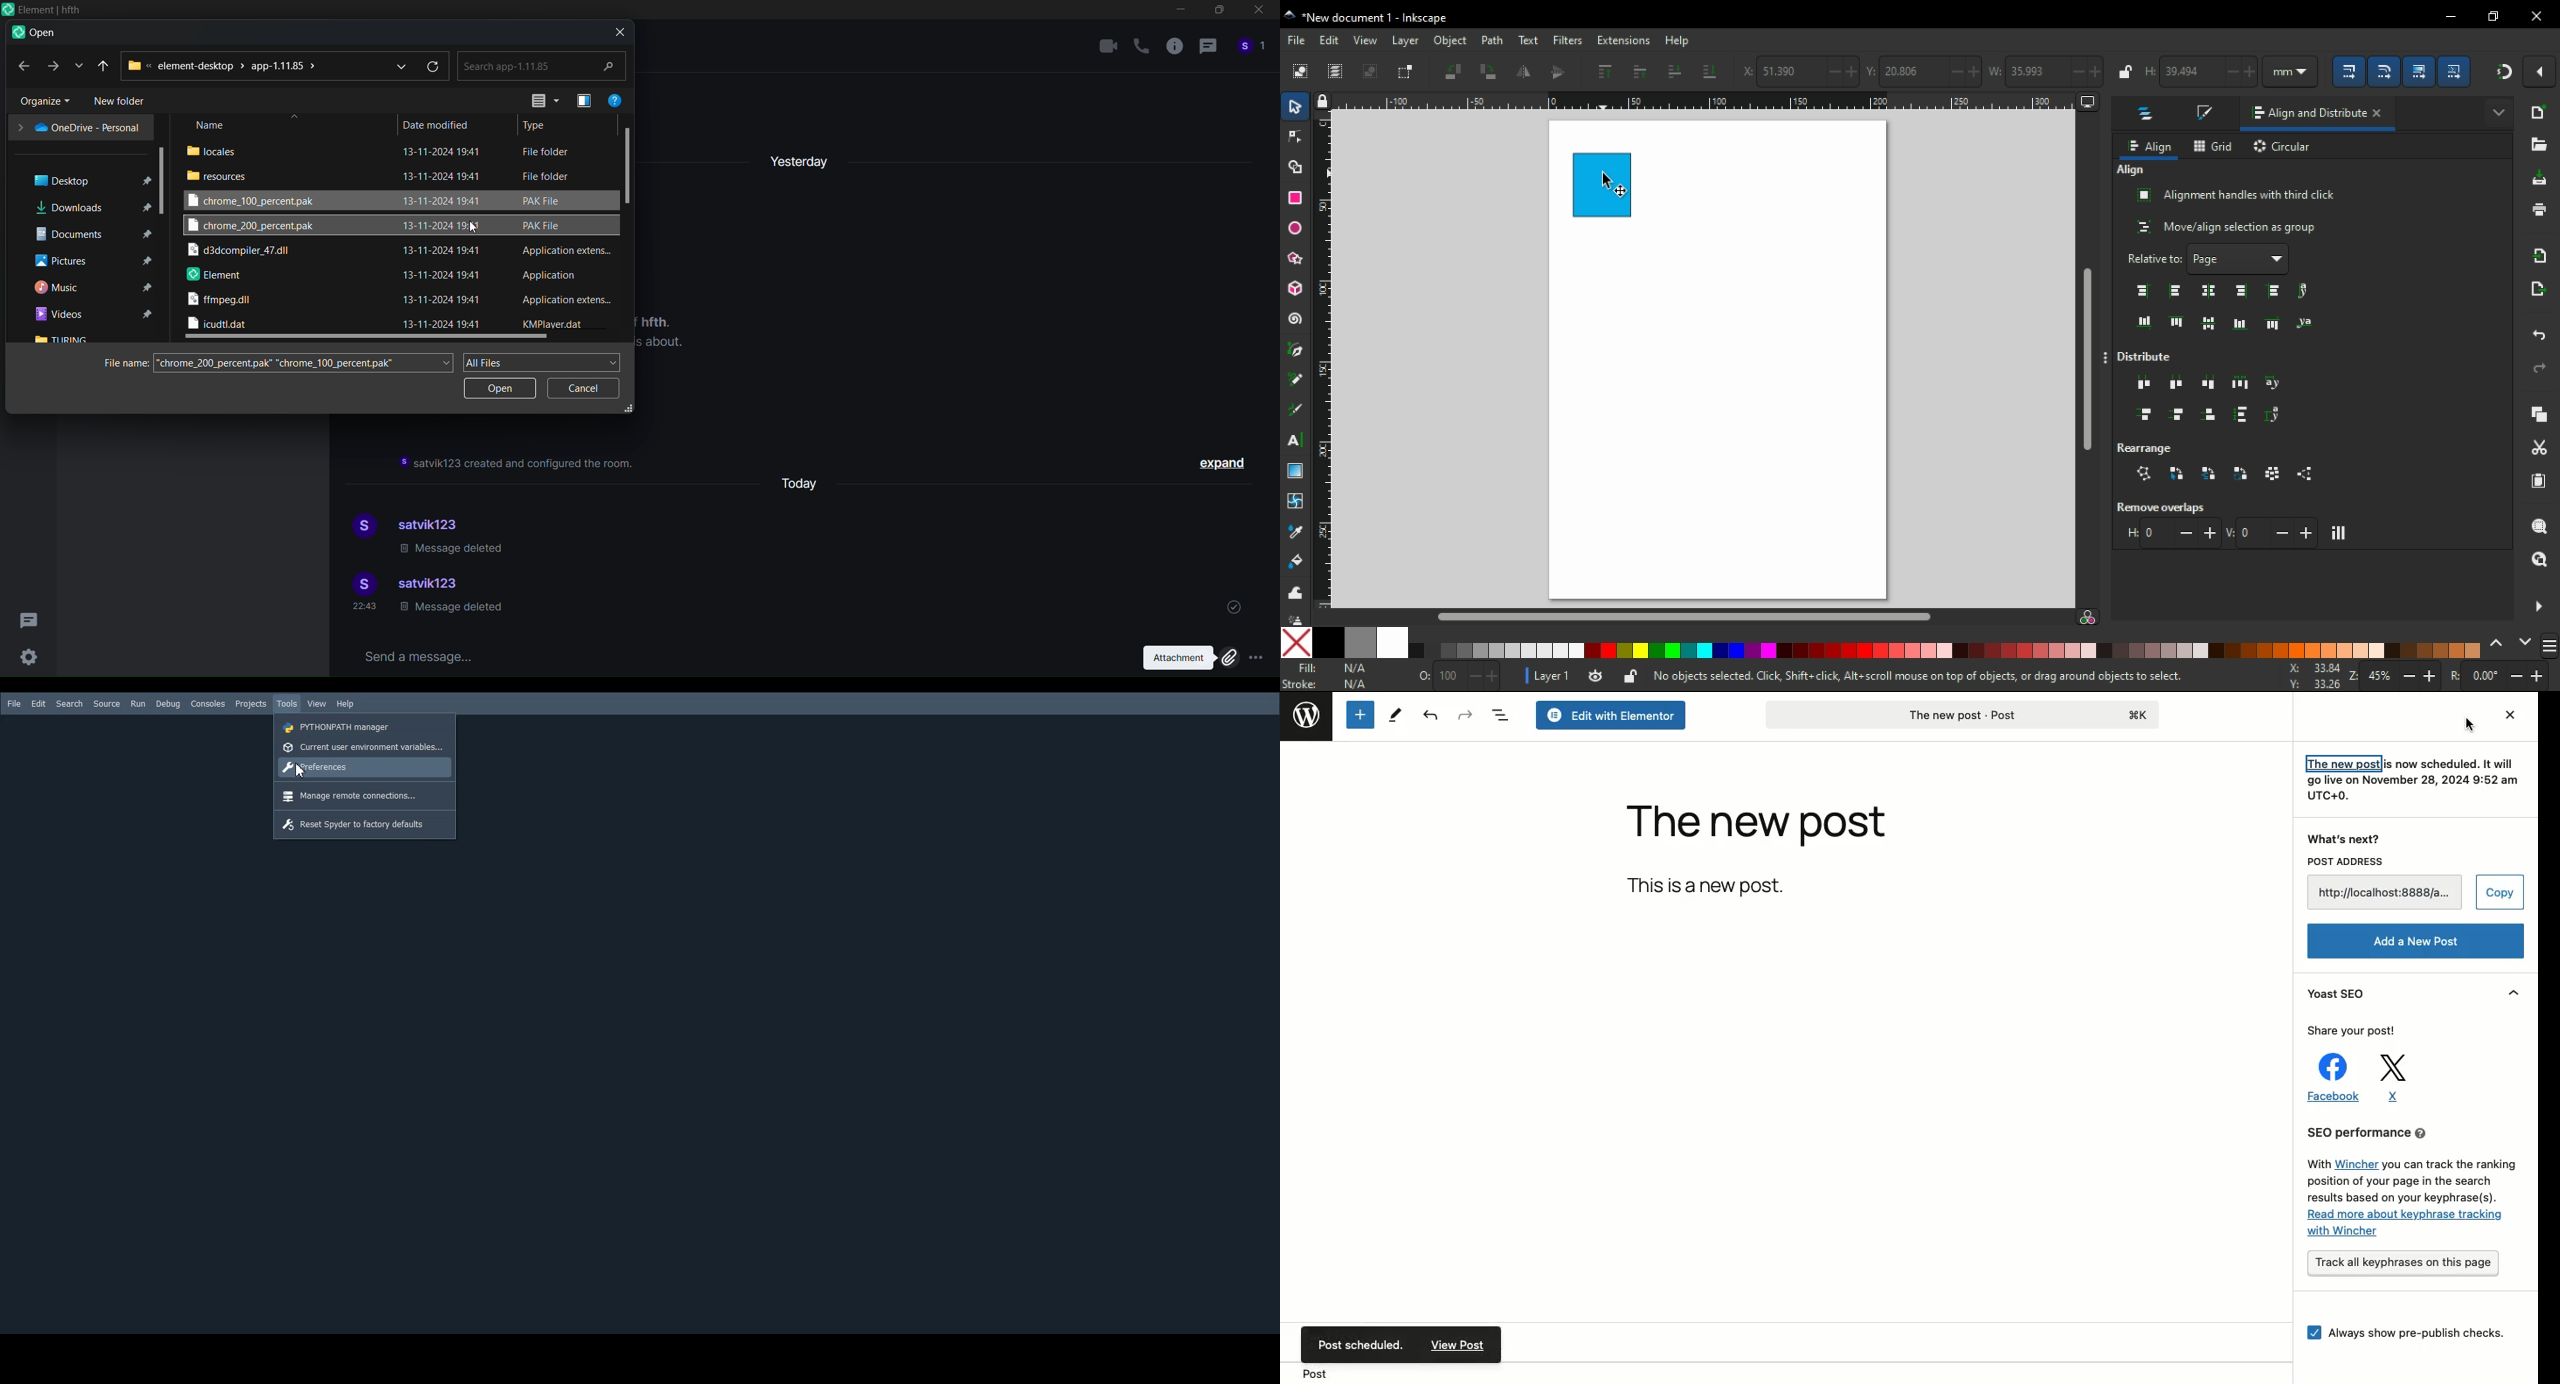 The height and width of the screenshot is (1400, 2576). Describe the element at coordinates (2387, 862) in the screenshot. I see `Post address` at that location.